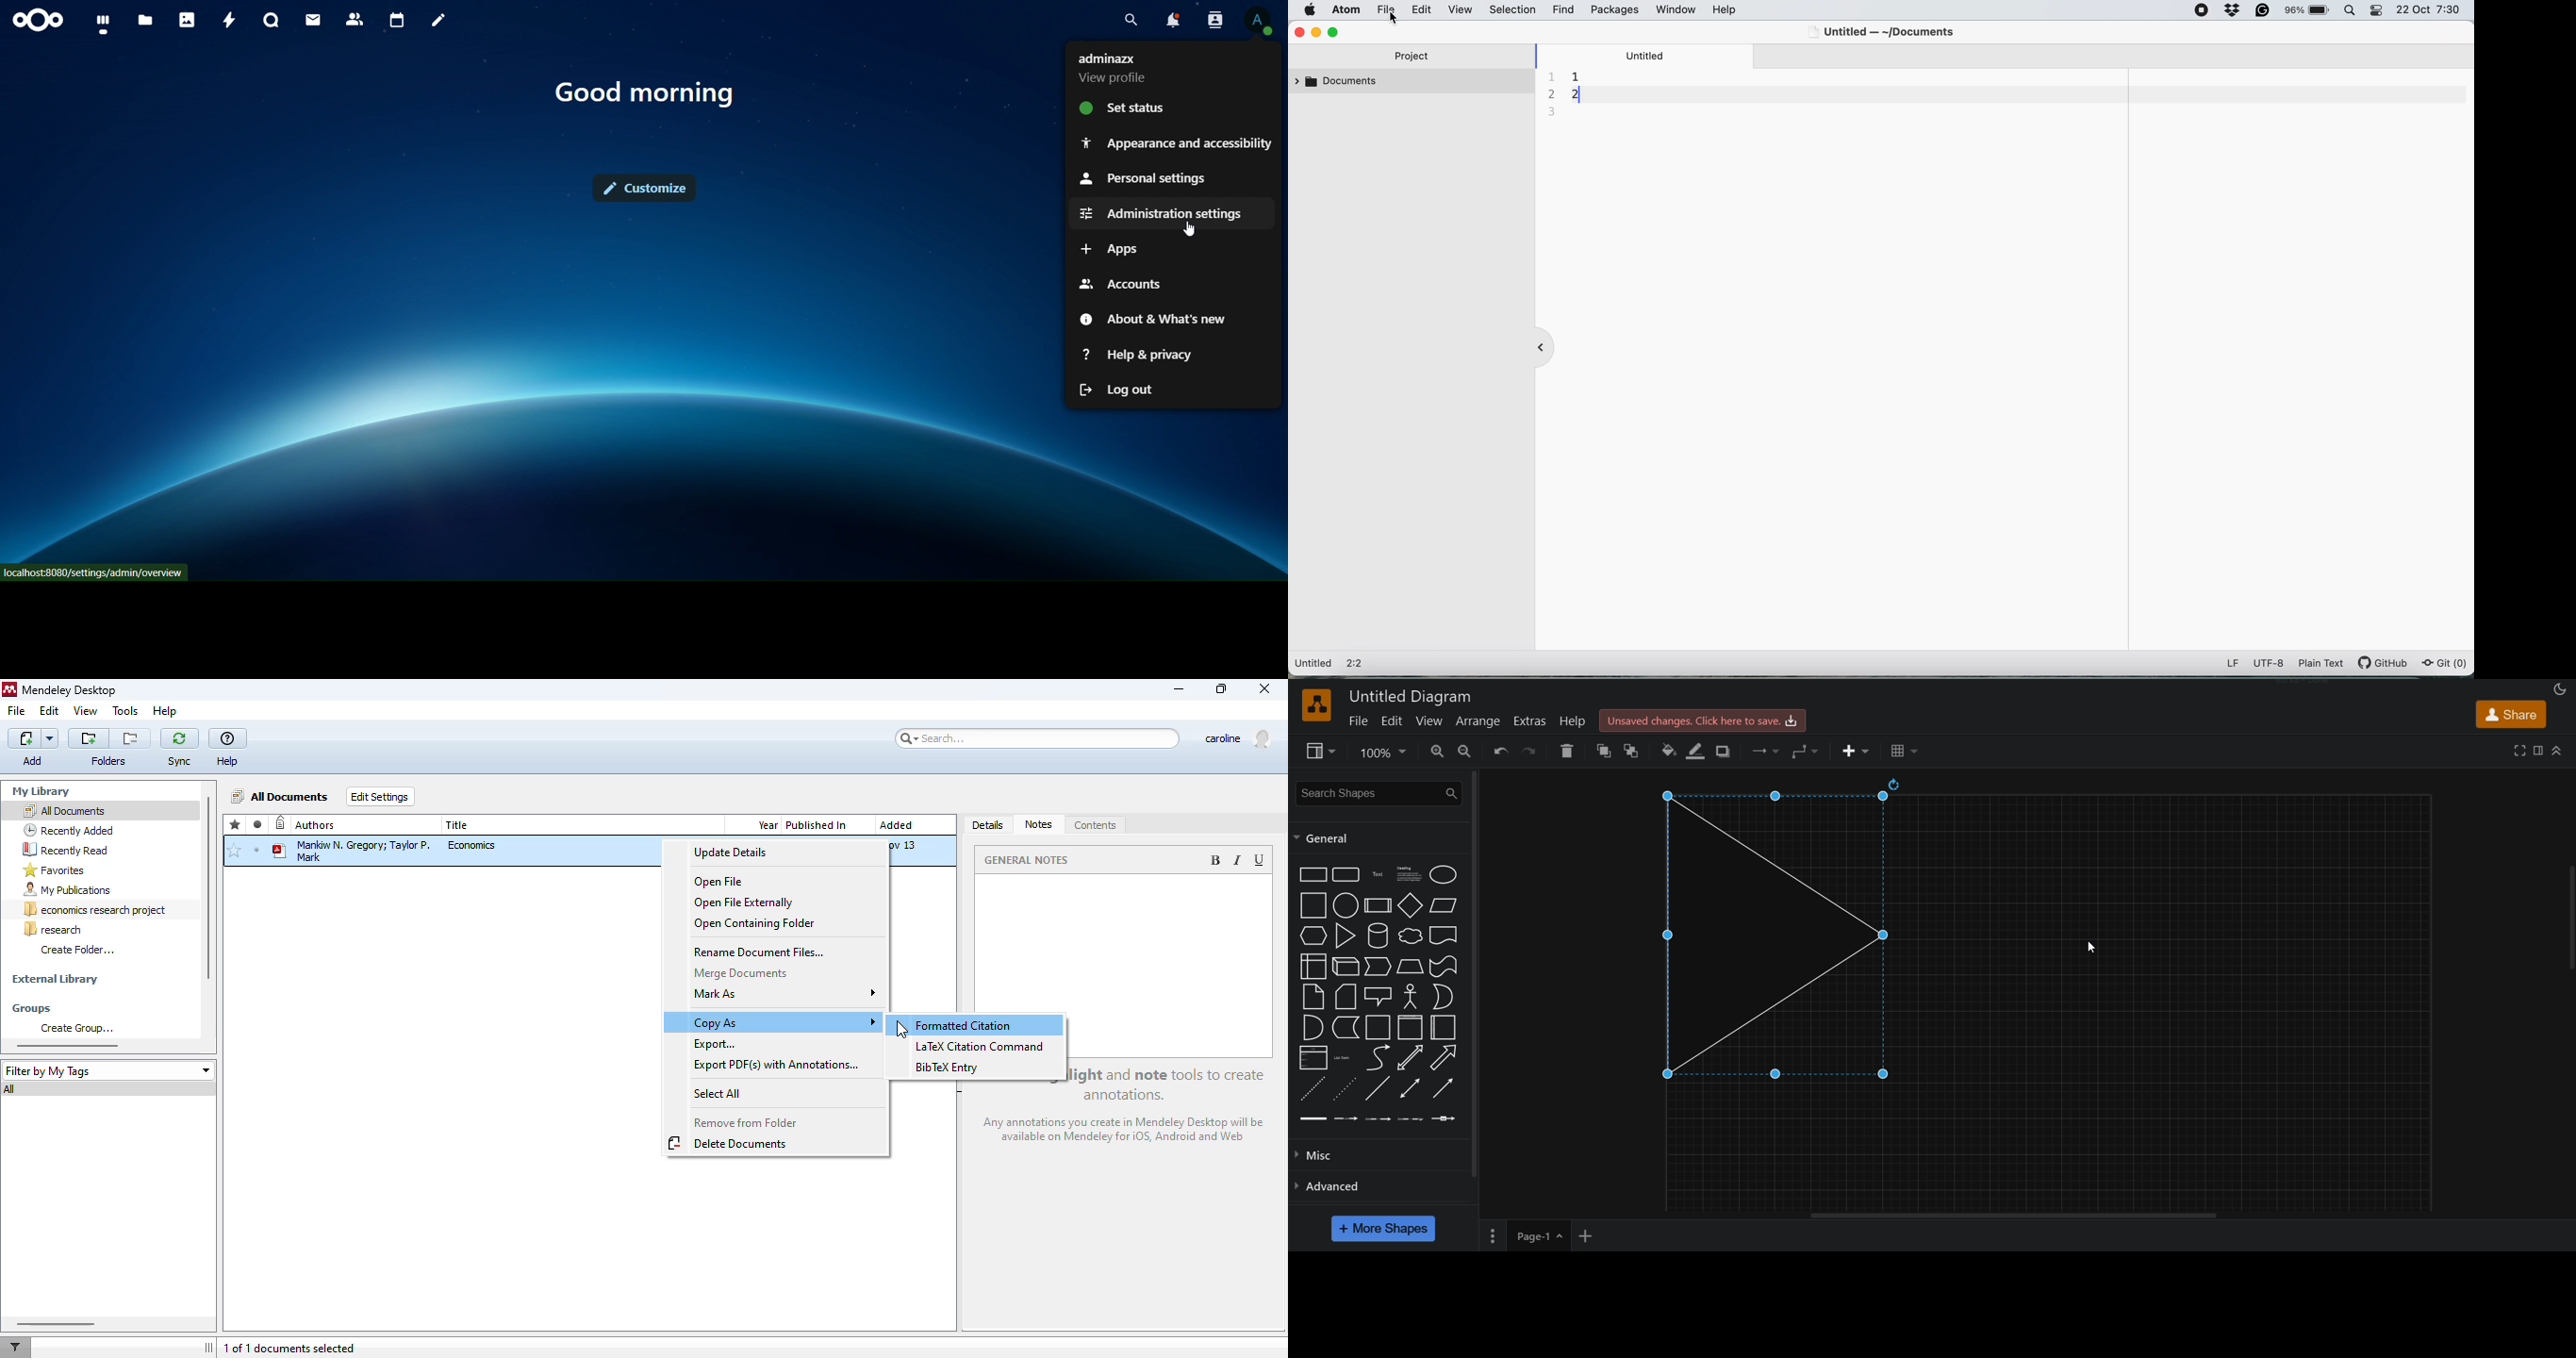 This screenshot has width=2576, height=1372. Describe the element at coordinates (761, 952) in the screenshot. I see `rename document files` at that location.